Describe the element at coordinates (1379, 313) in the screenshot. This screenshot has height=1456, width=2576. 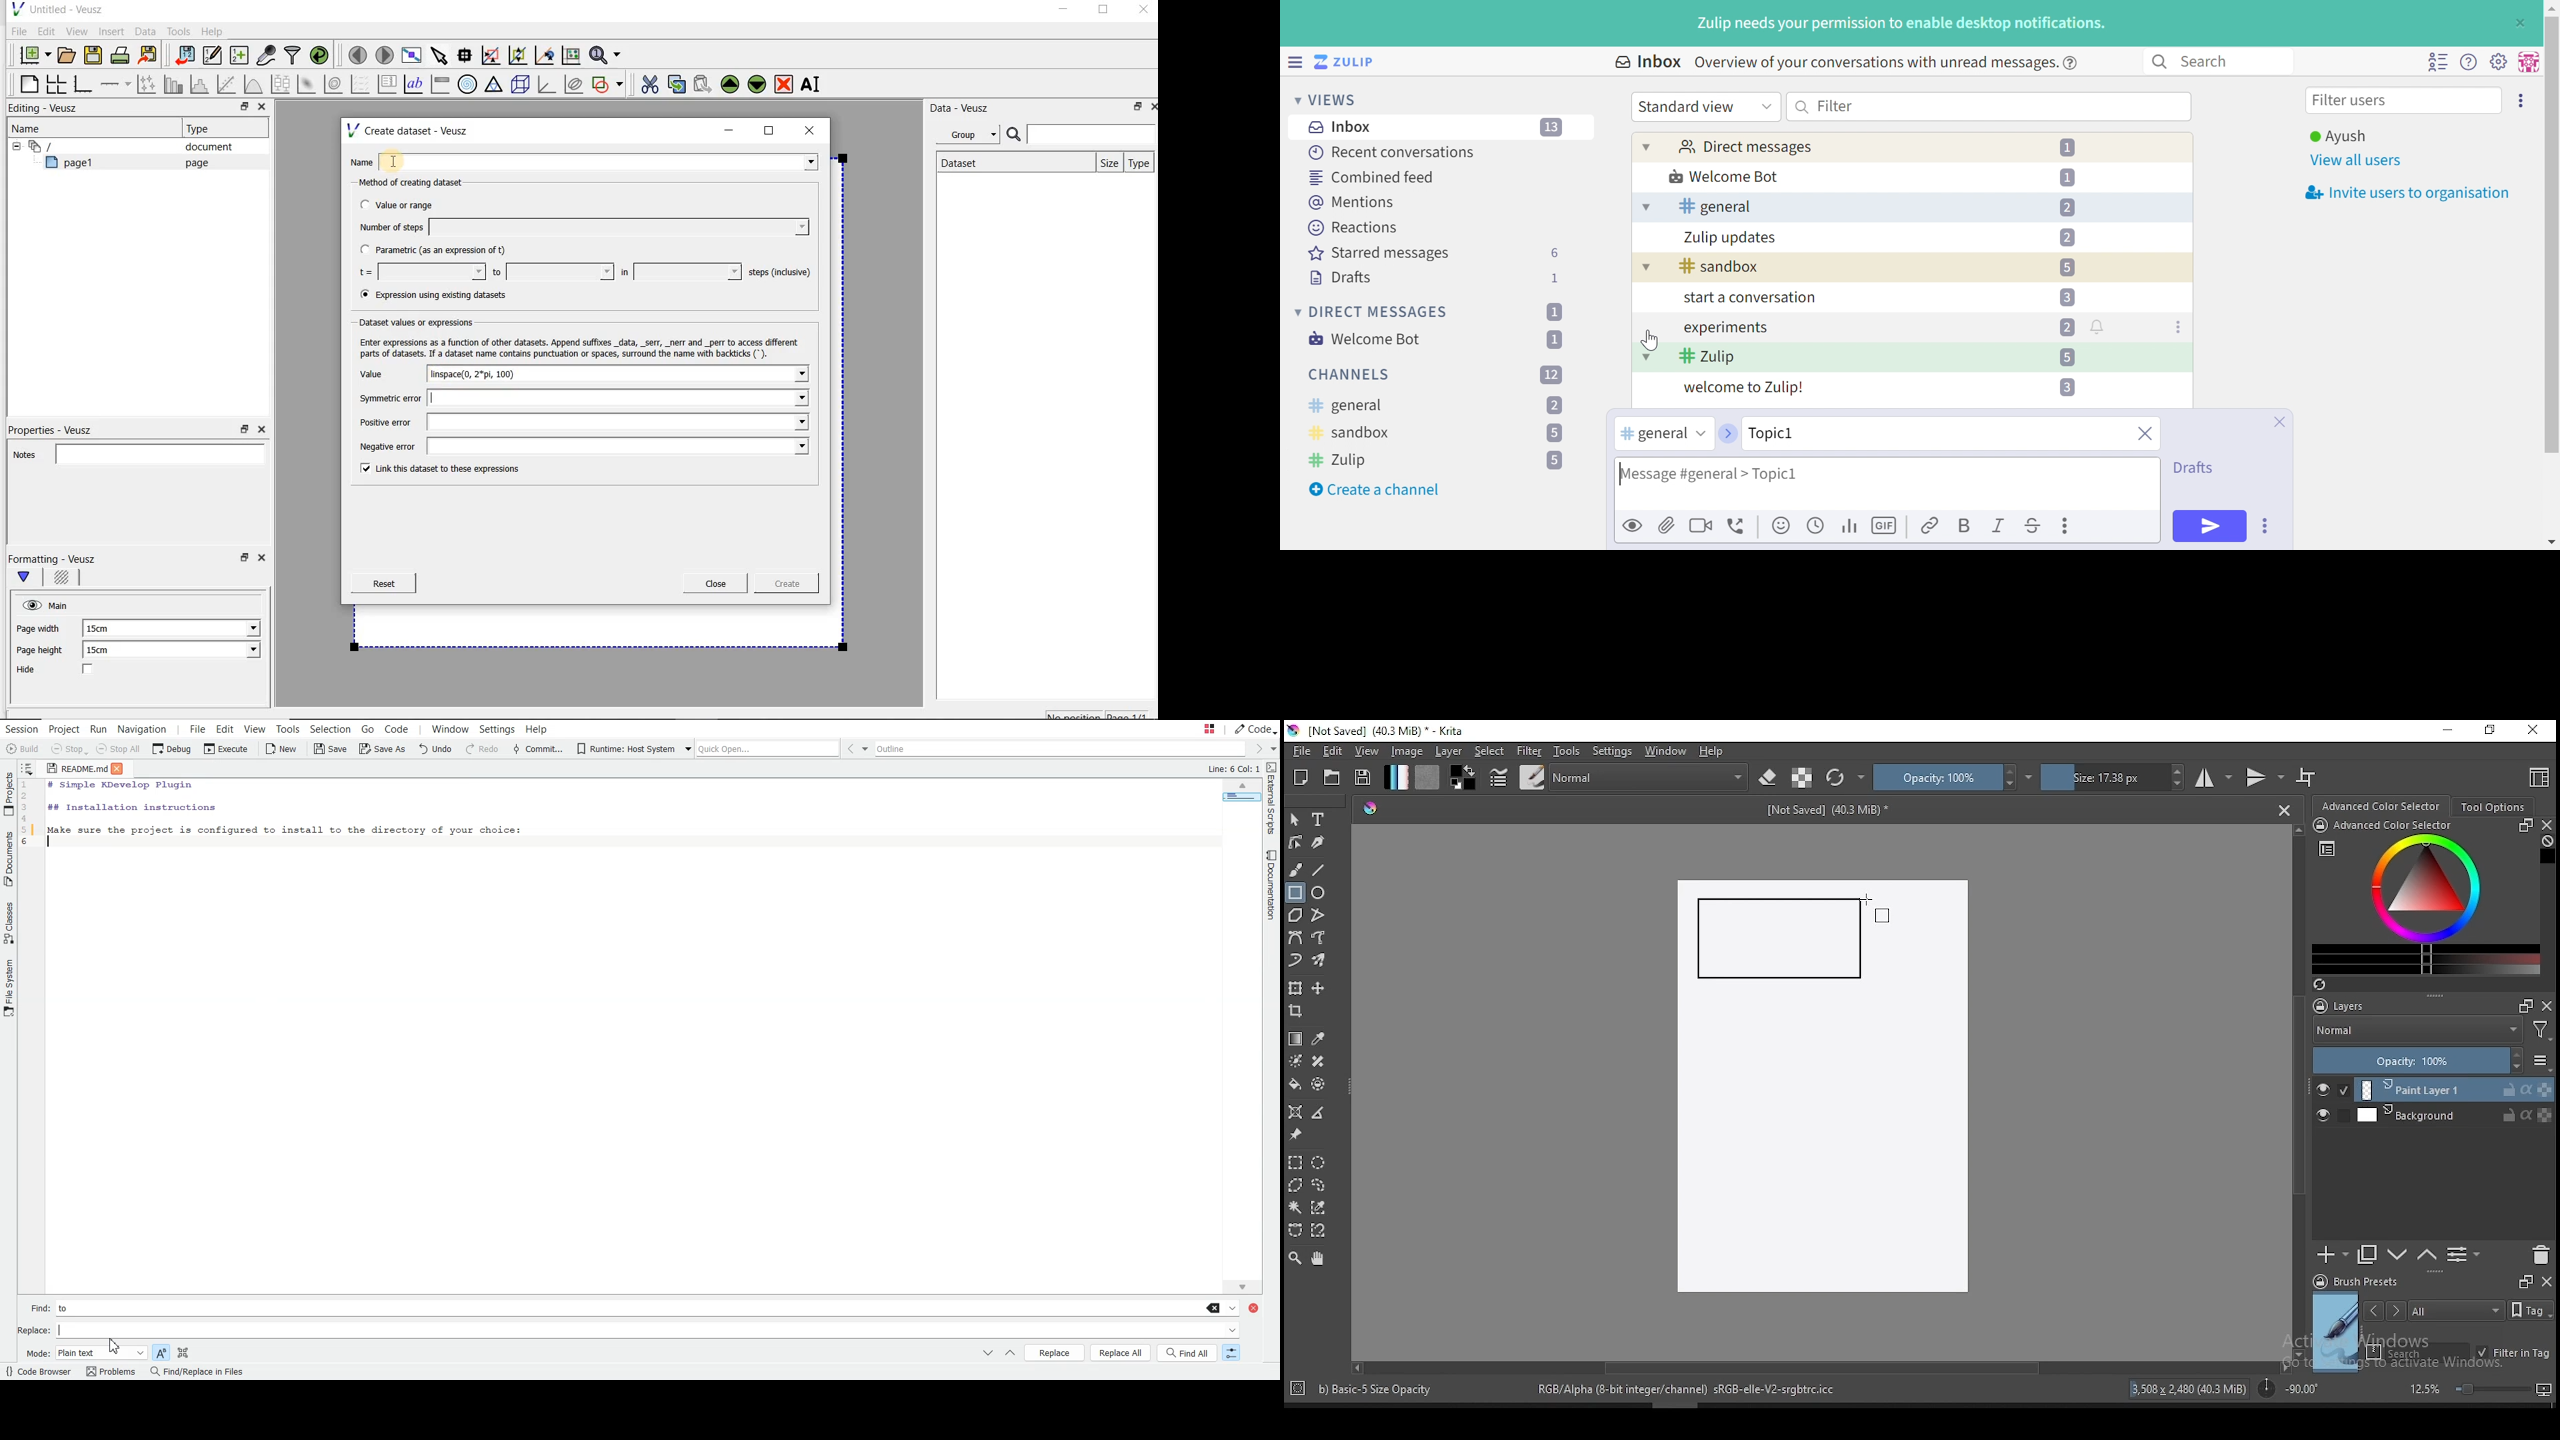
I see `DIRECT MESSAGES` at that location.